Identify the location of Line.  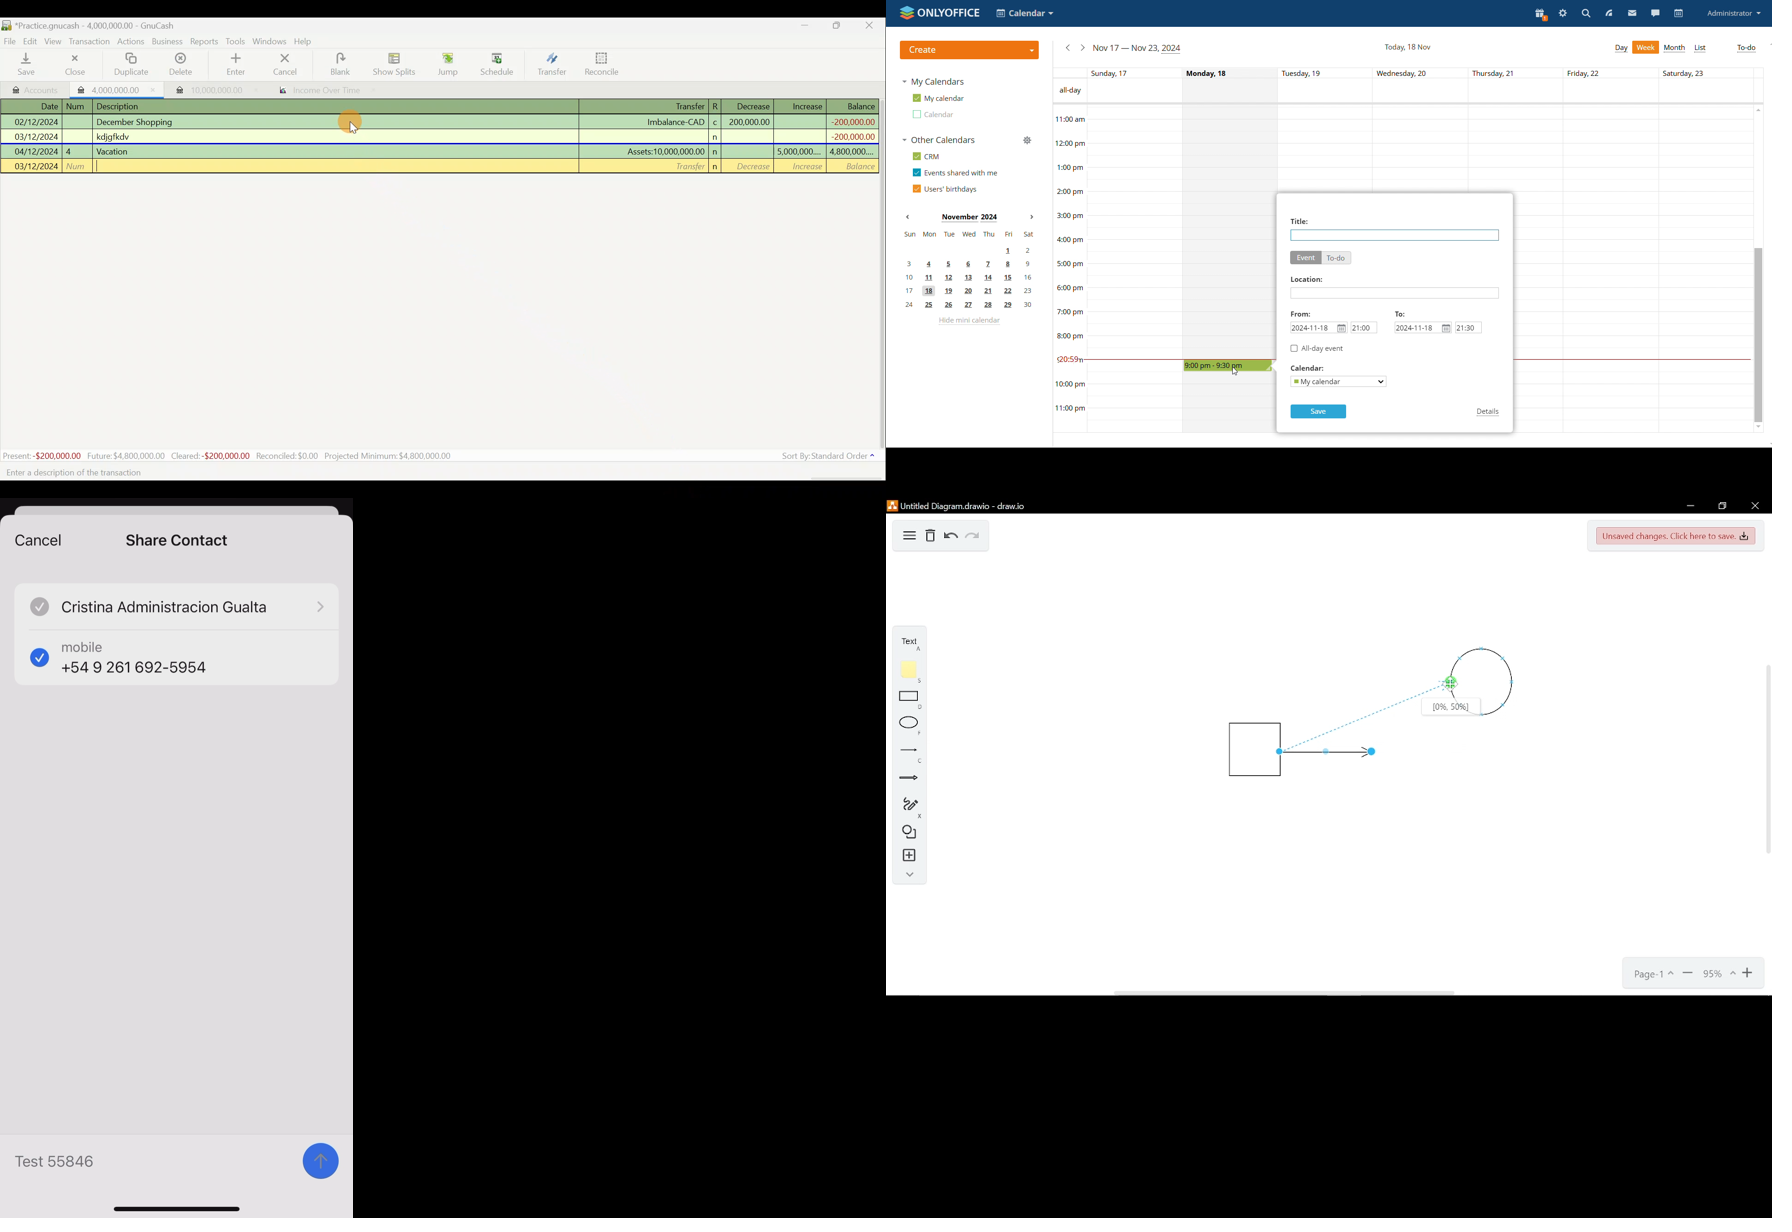
(907, 753).